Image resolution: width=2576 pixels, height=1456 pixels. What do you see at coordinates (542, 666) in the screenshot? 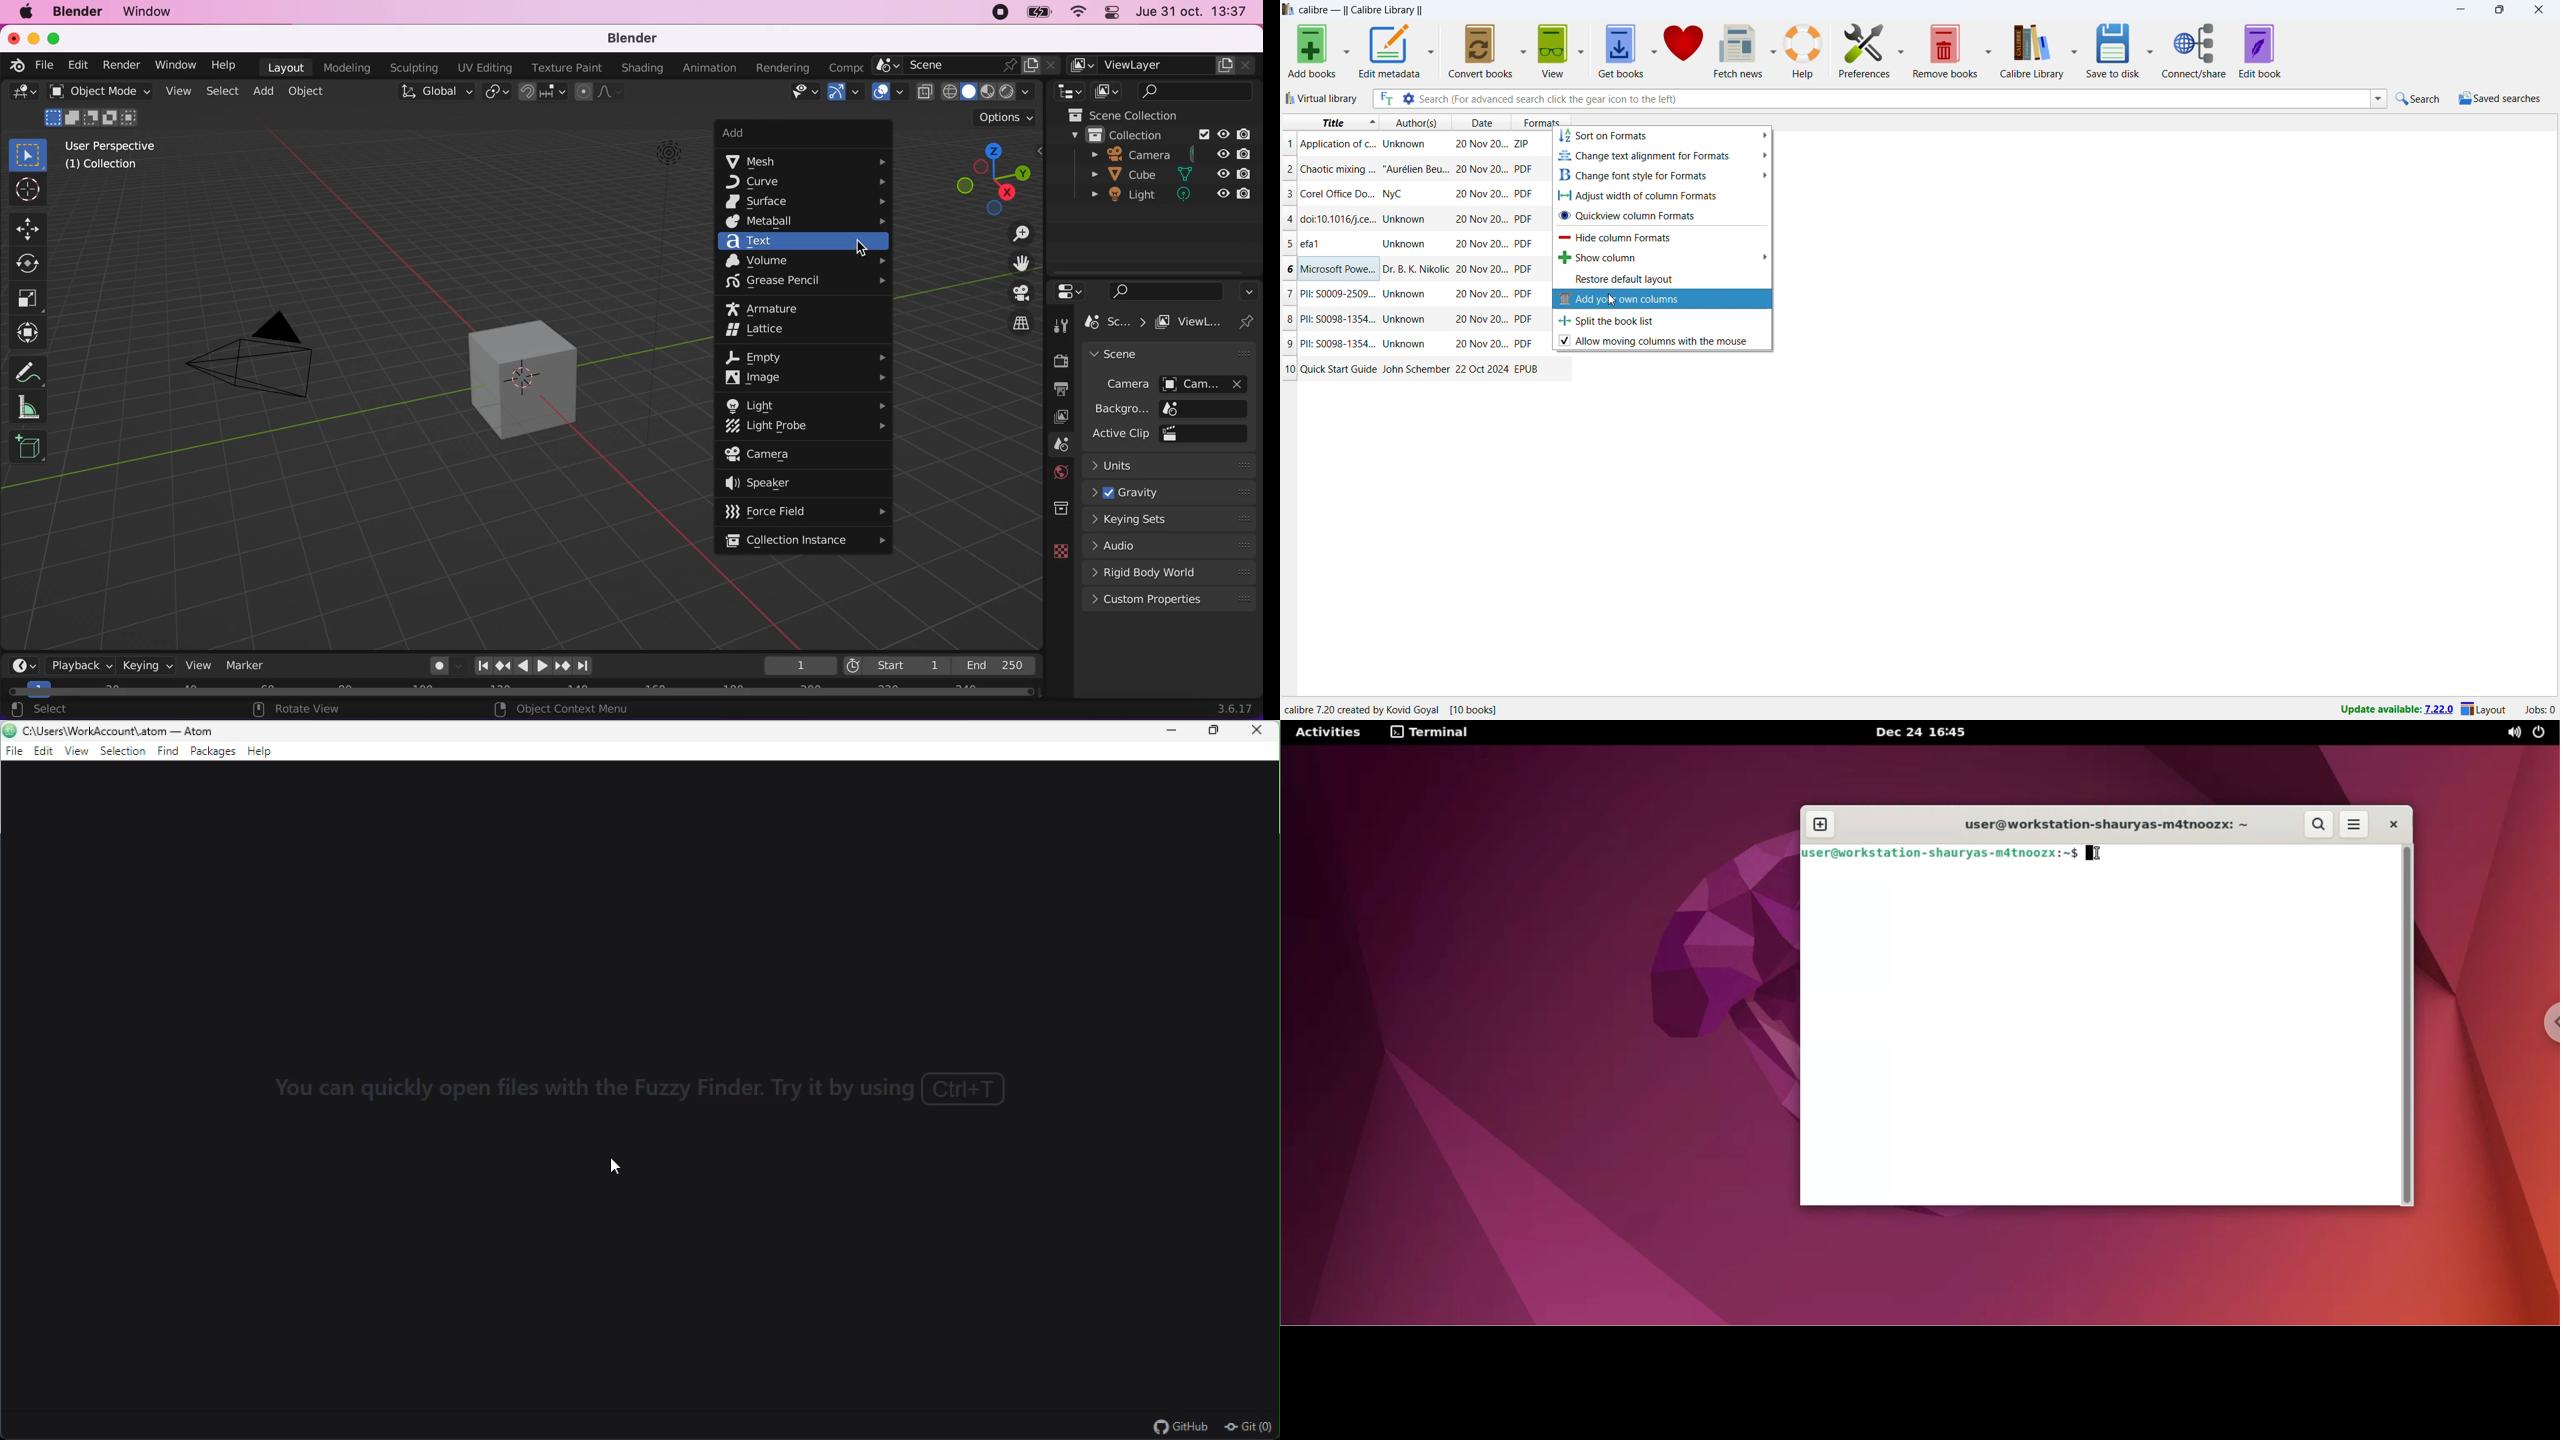
I see `reproduction bar` at bounding box center [542, 666].